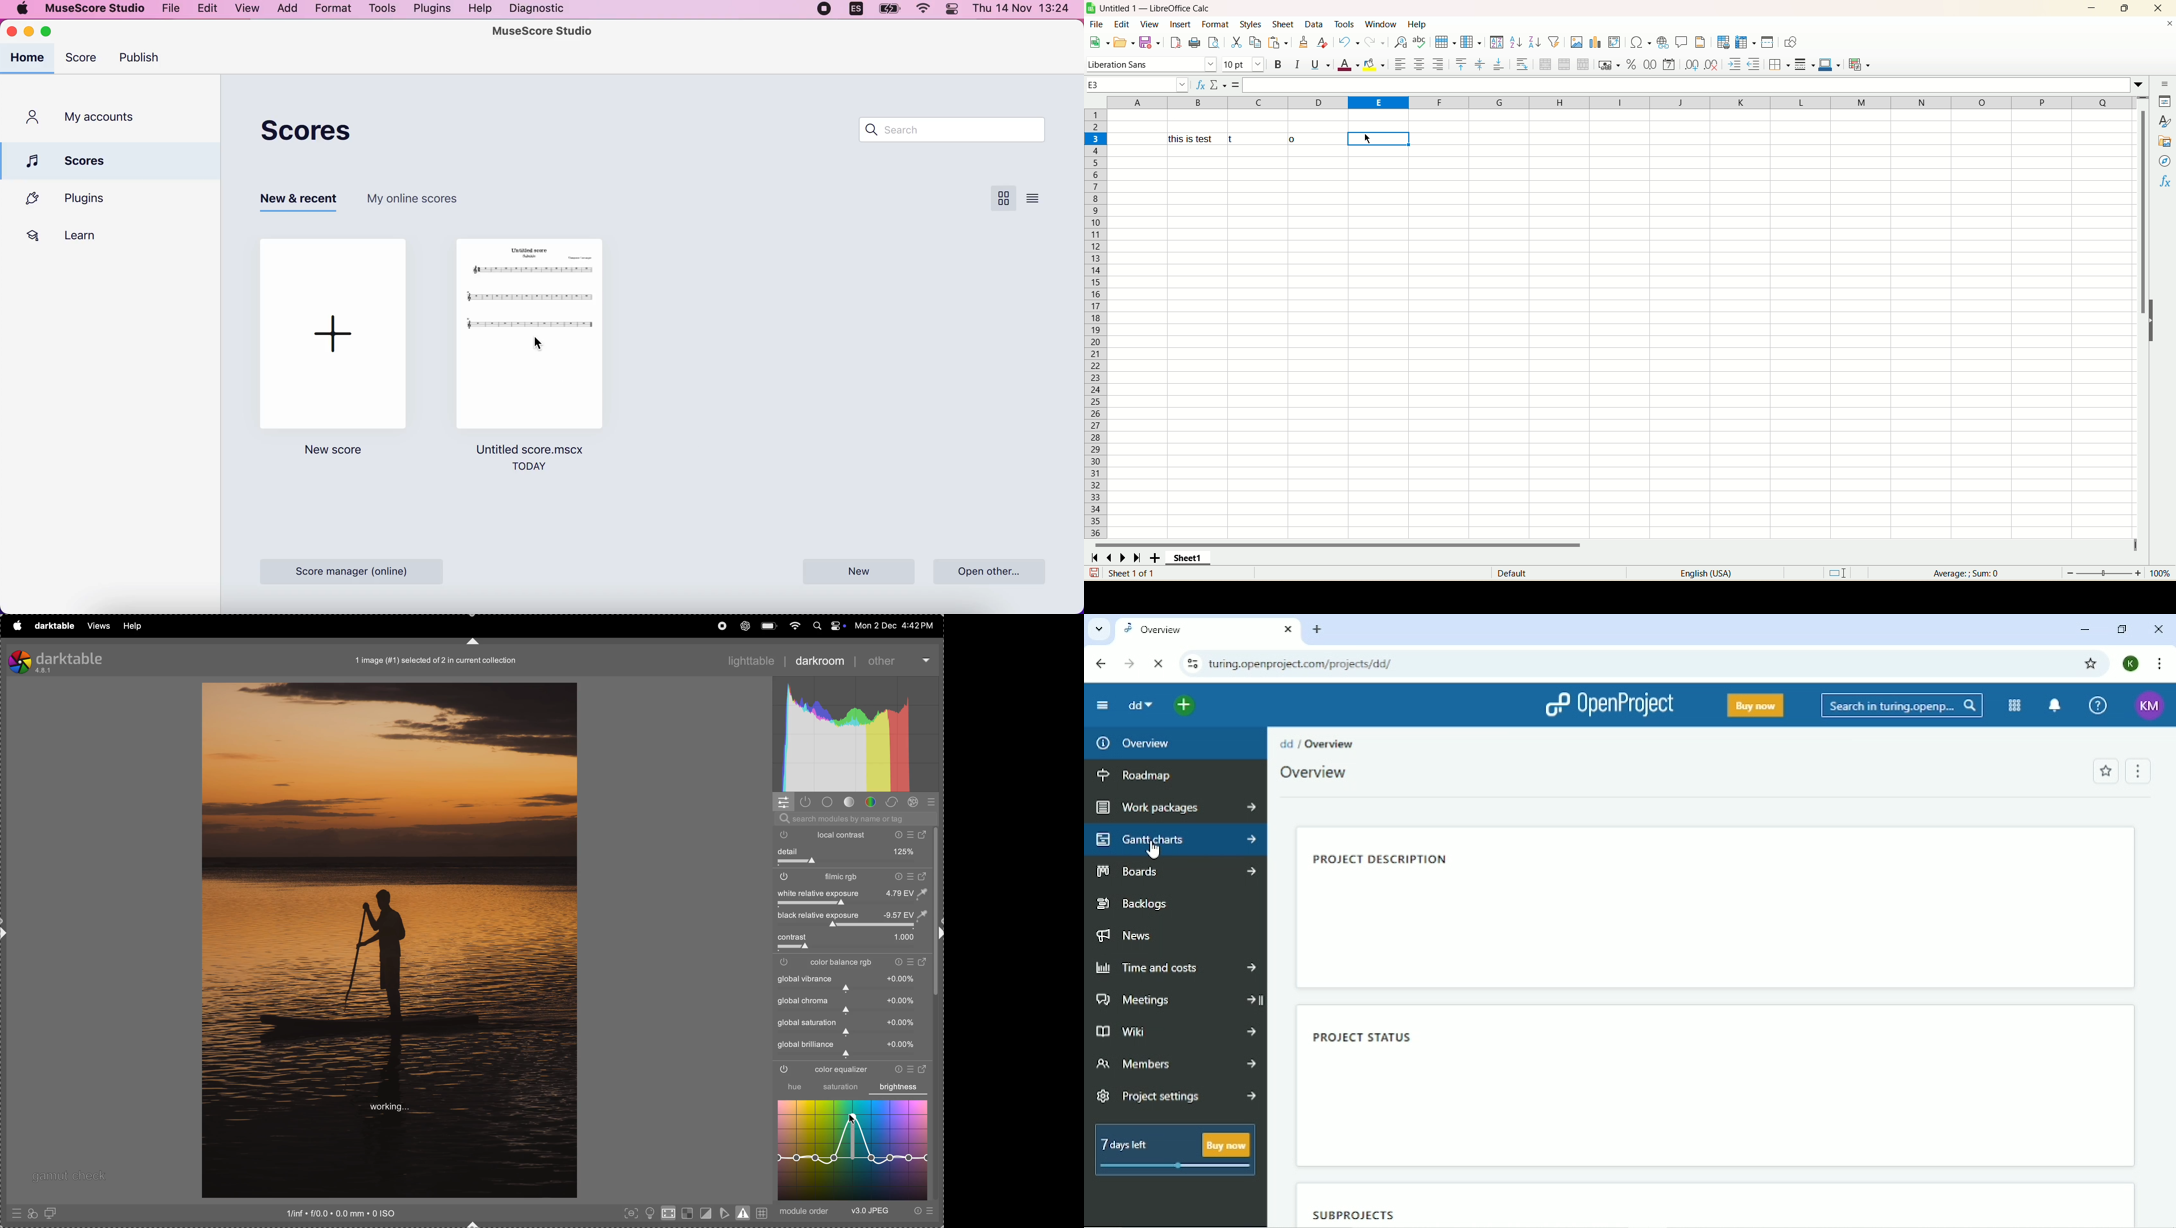  I want to click on Meetings, so click(1176, 999).